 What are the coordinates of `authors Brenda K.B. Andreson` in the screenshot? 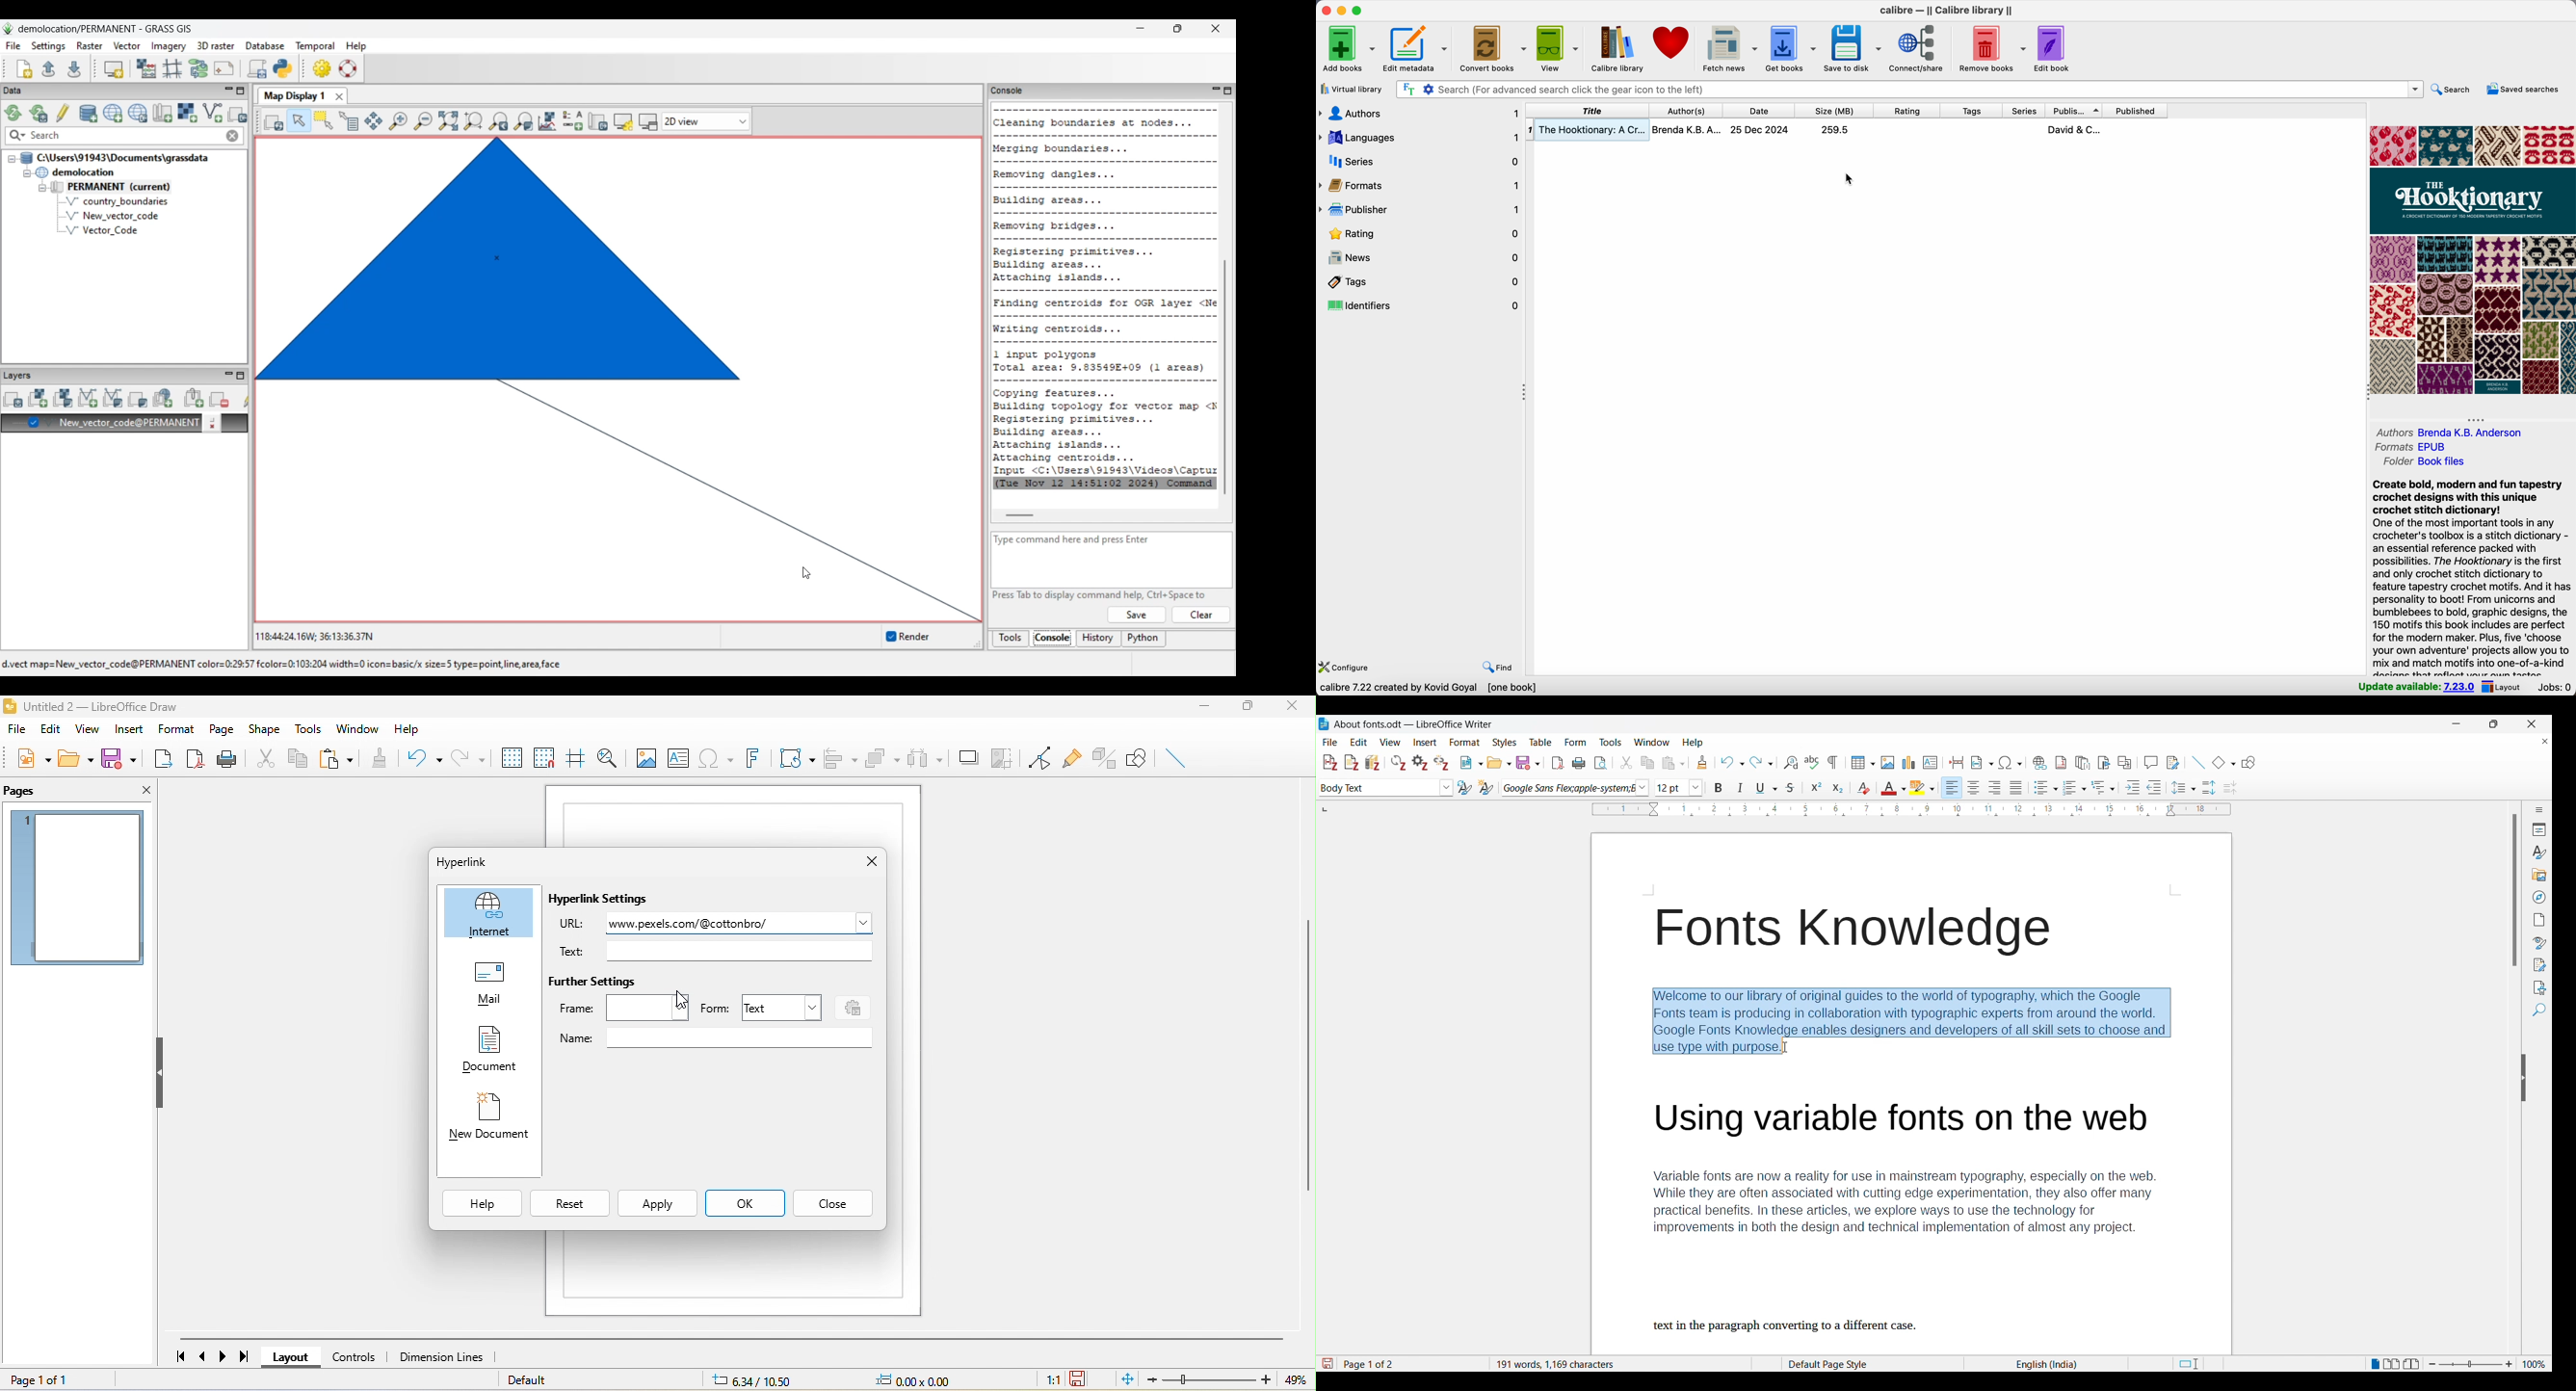 It's located at (2450, 432).